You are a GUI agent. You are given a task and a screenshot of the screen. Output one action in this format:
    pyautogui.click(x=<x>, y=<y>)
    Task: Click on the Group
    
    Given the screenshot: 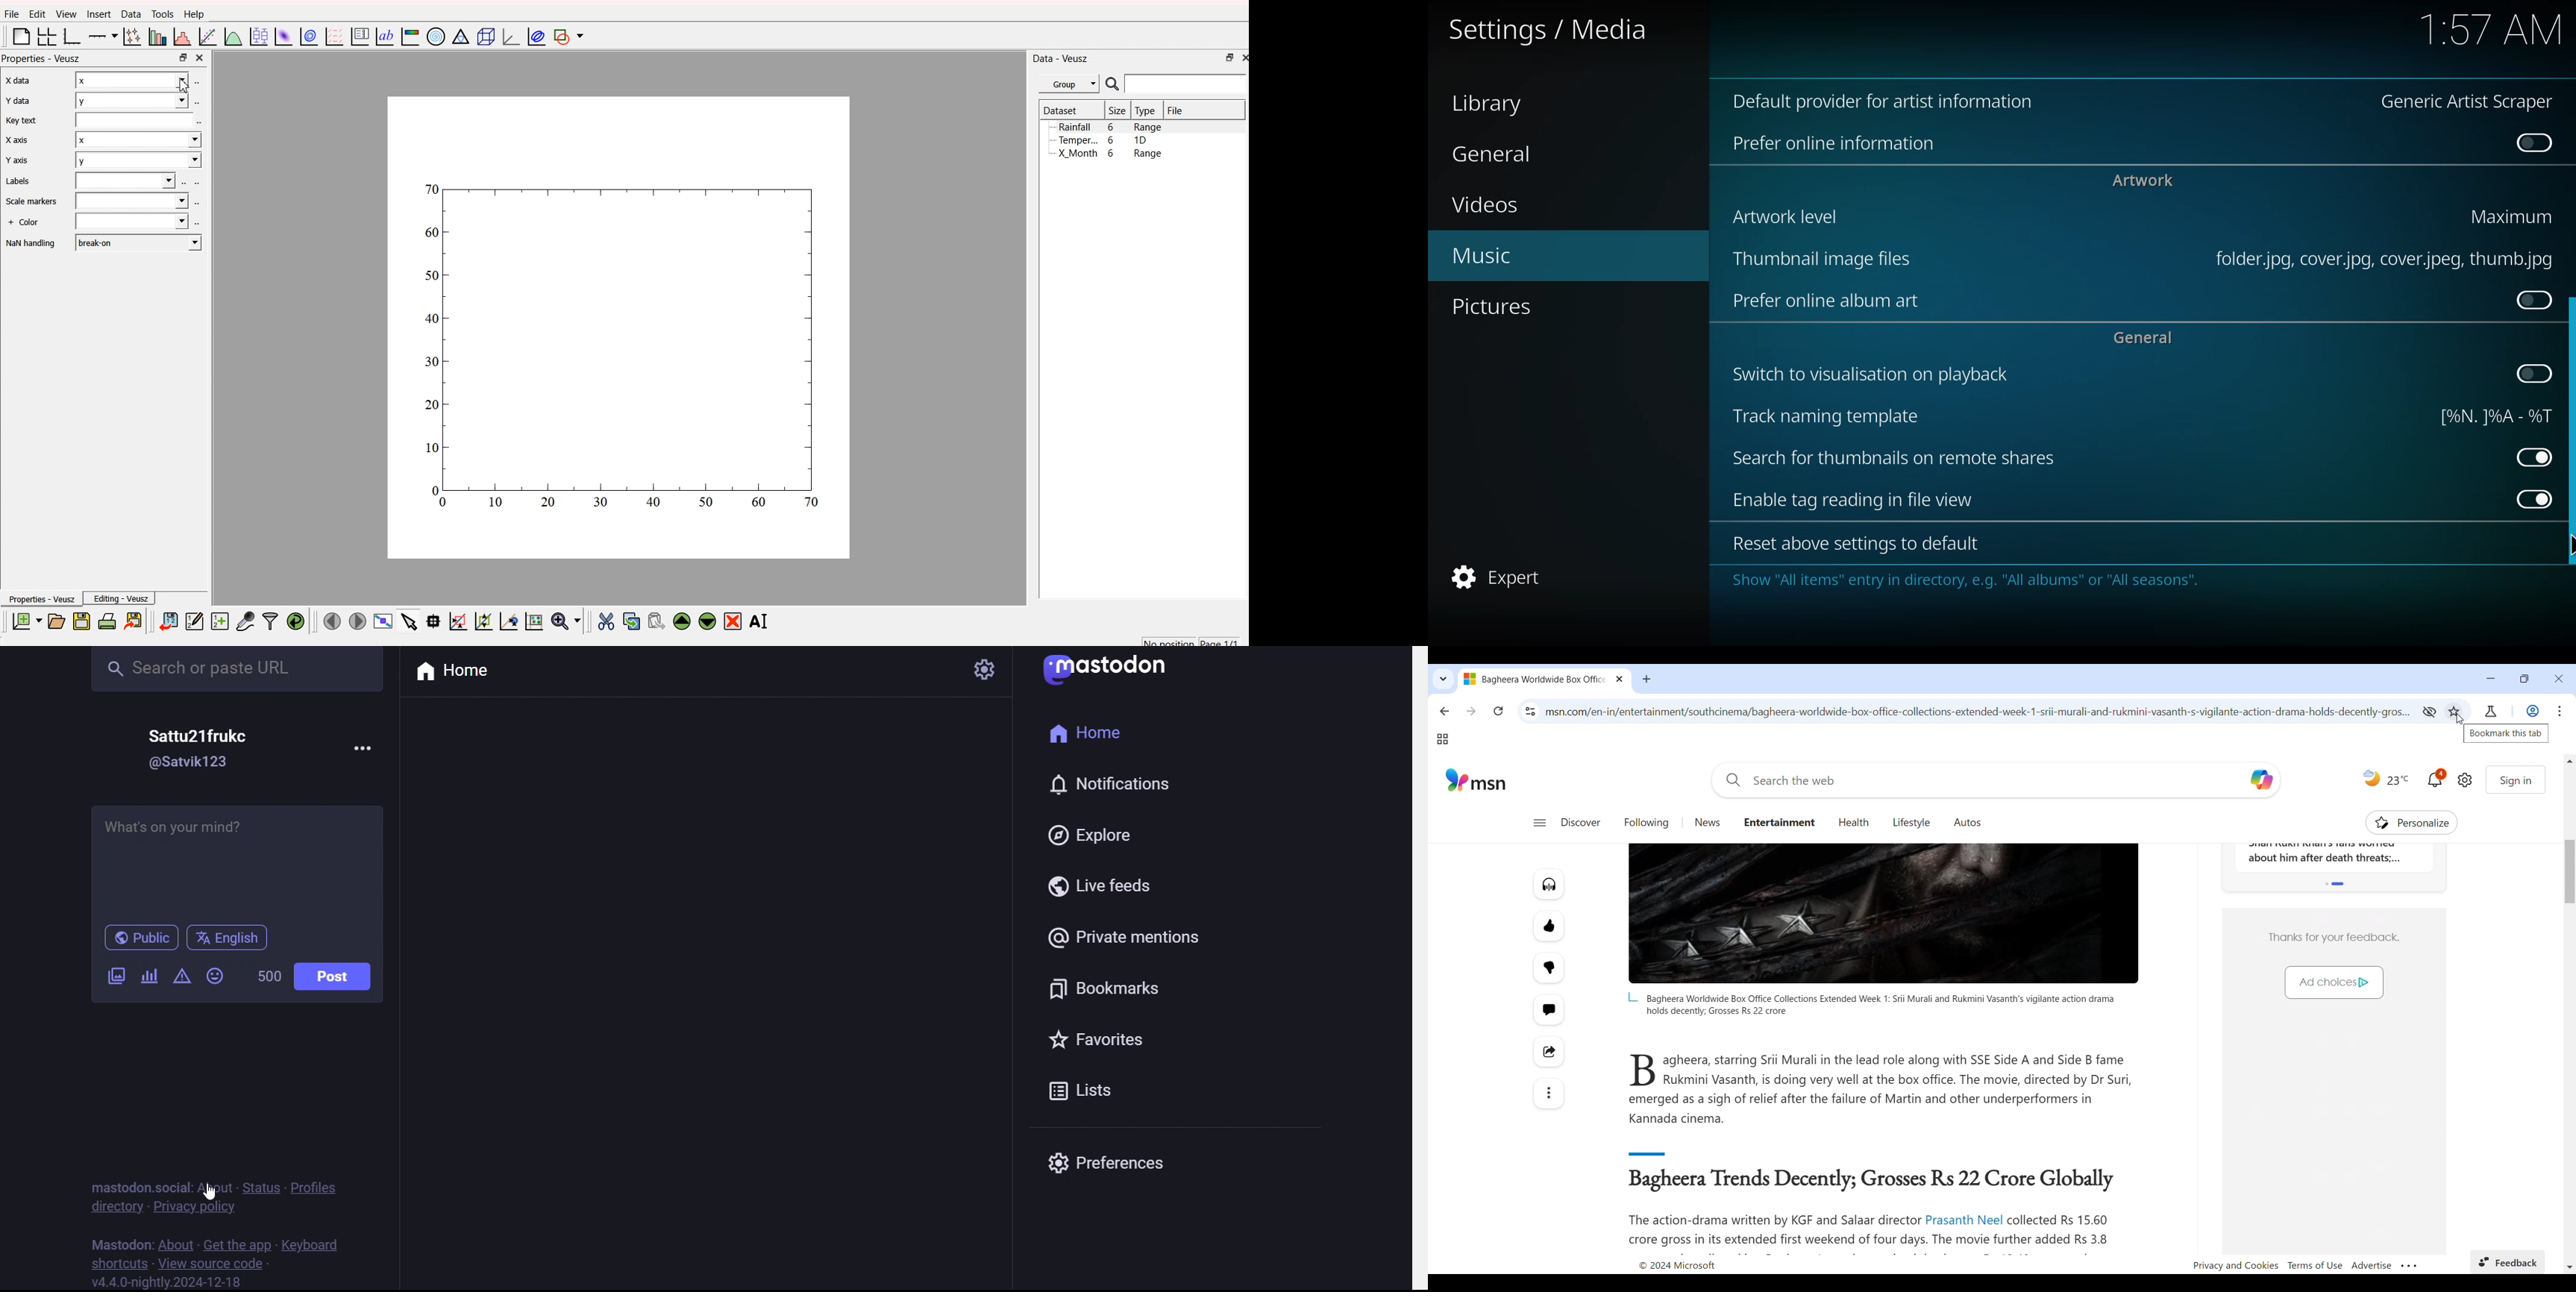 What is the action you would take?
    pyautogui.click(x=1069, y=84)
    